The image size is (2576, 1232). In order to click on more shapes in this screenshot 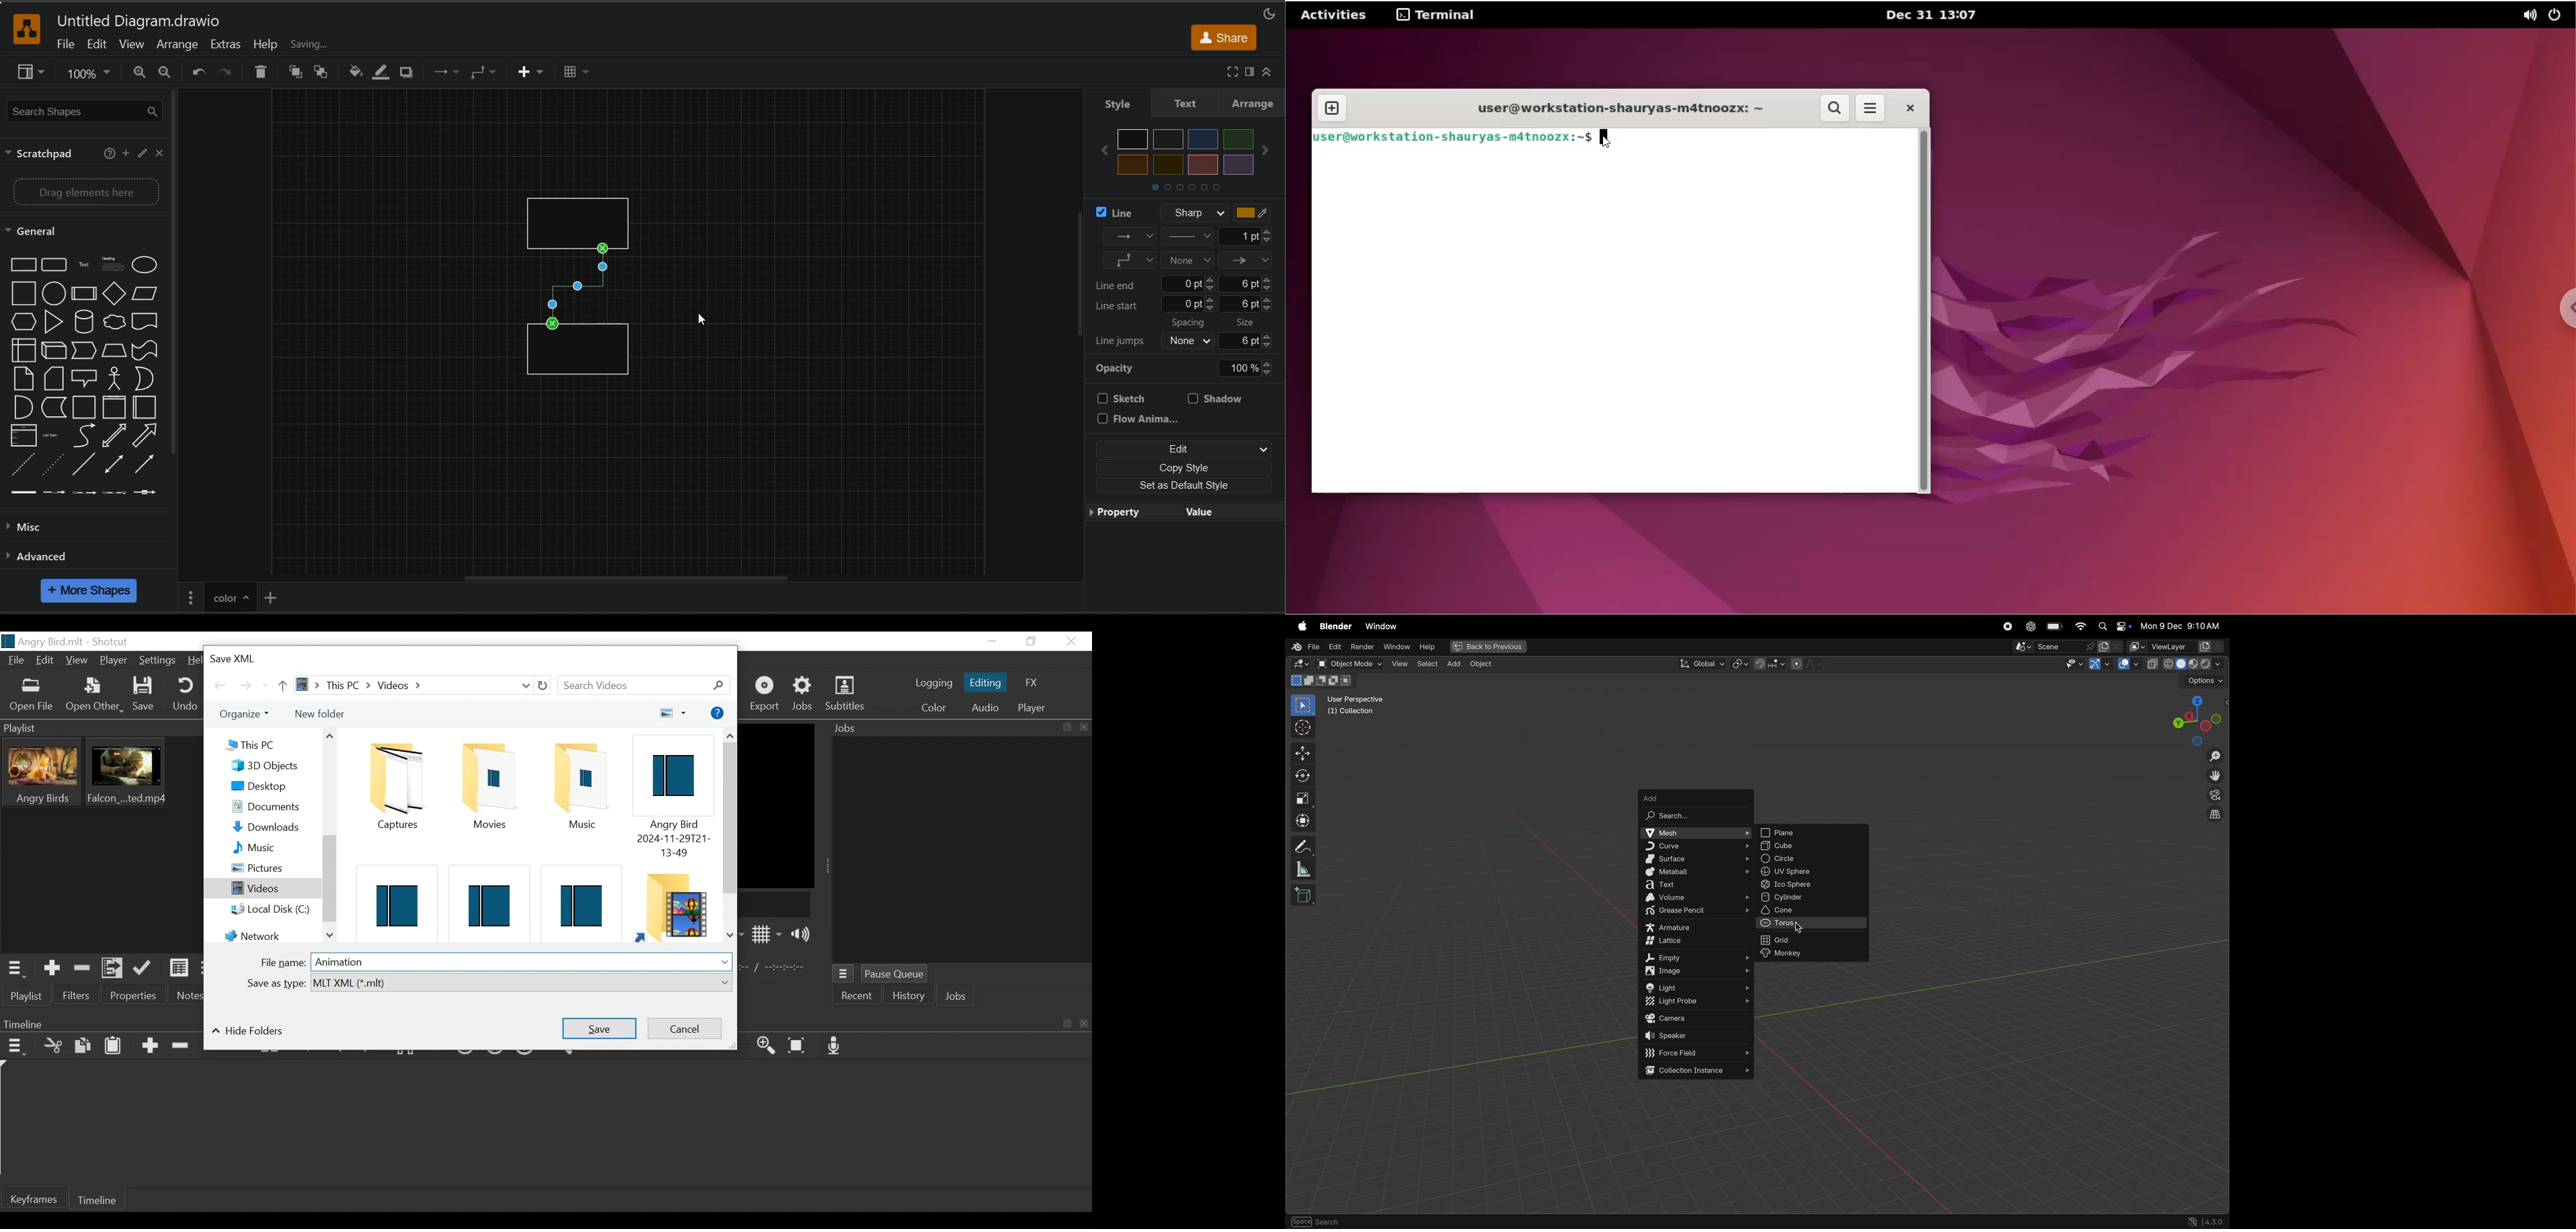, I will do `click(91, 592)`.